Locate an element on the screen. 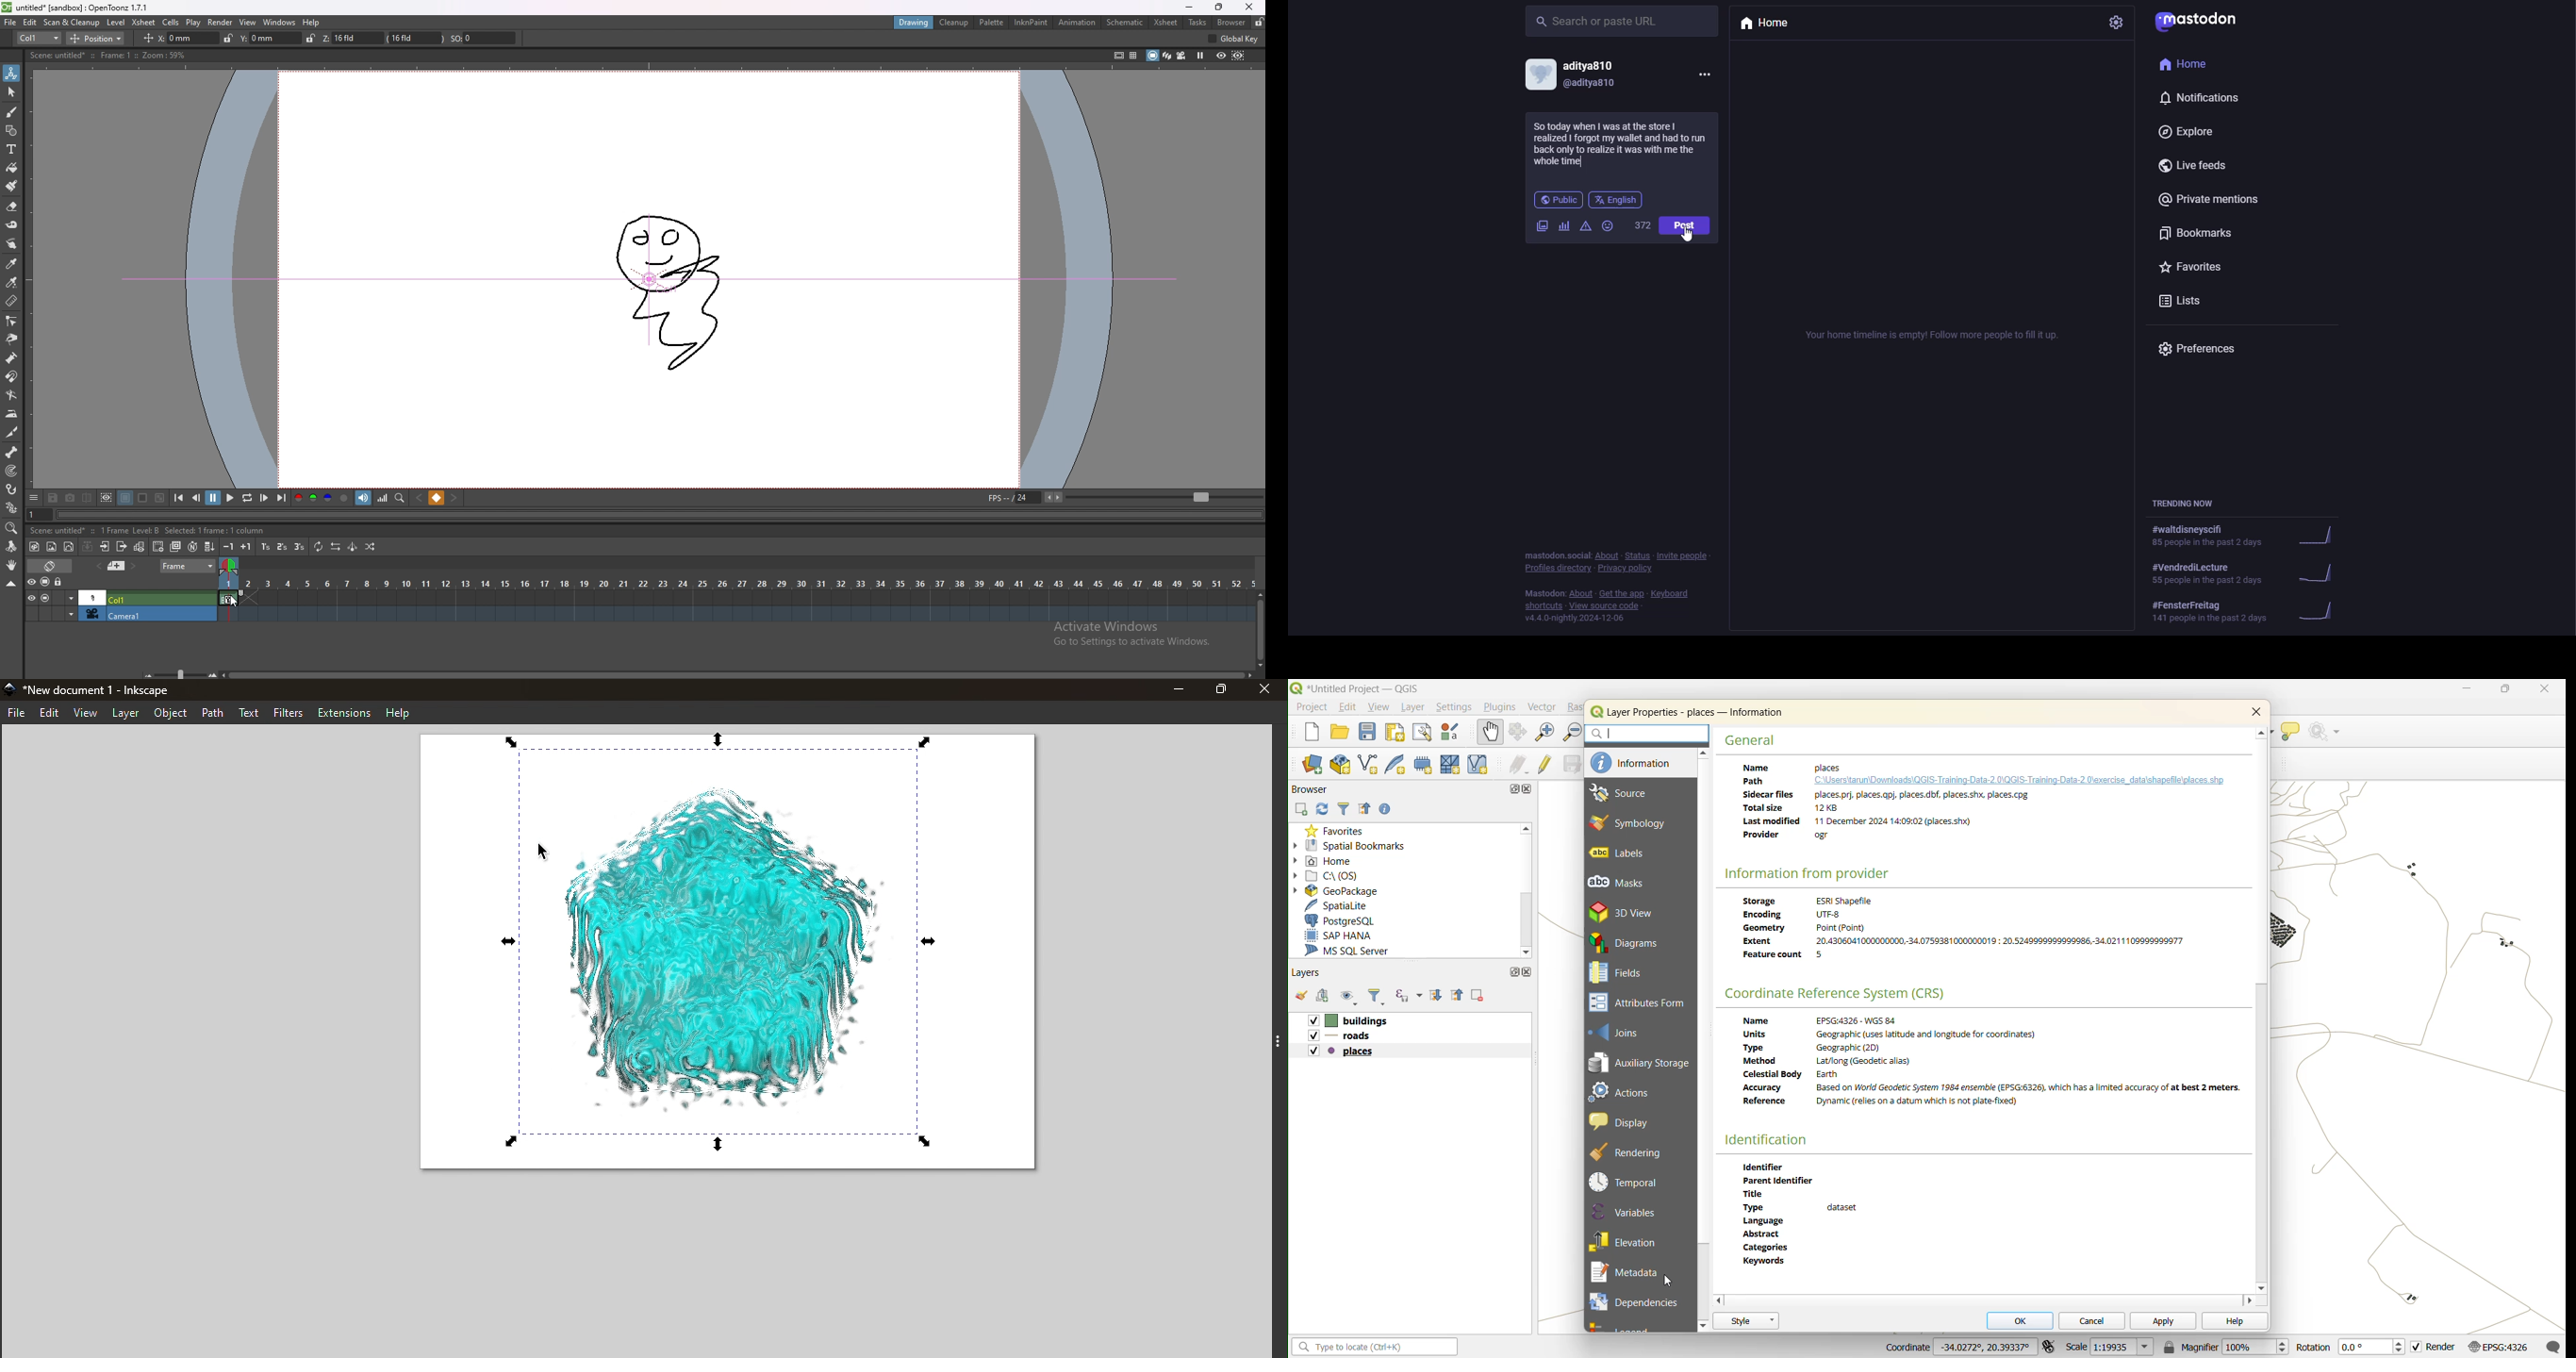 The height and width of the screenshot is (1372, 2576). add memo is located at coordinates (117, 566).